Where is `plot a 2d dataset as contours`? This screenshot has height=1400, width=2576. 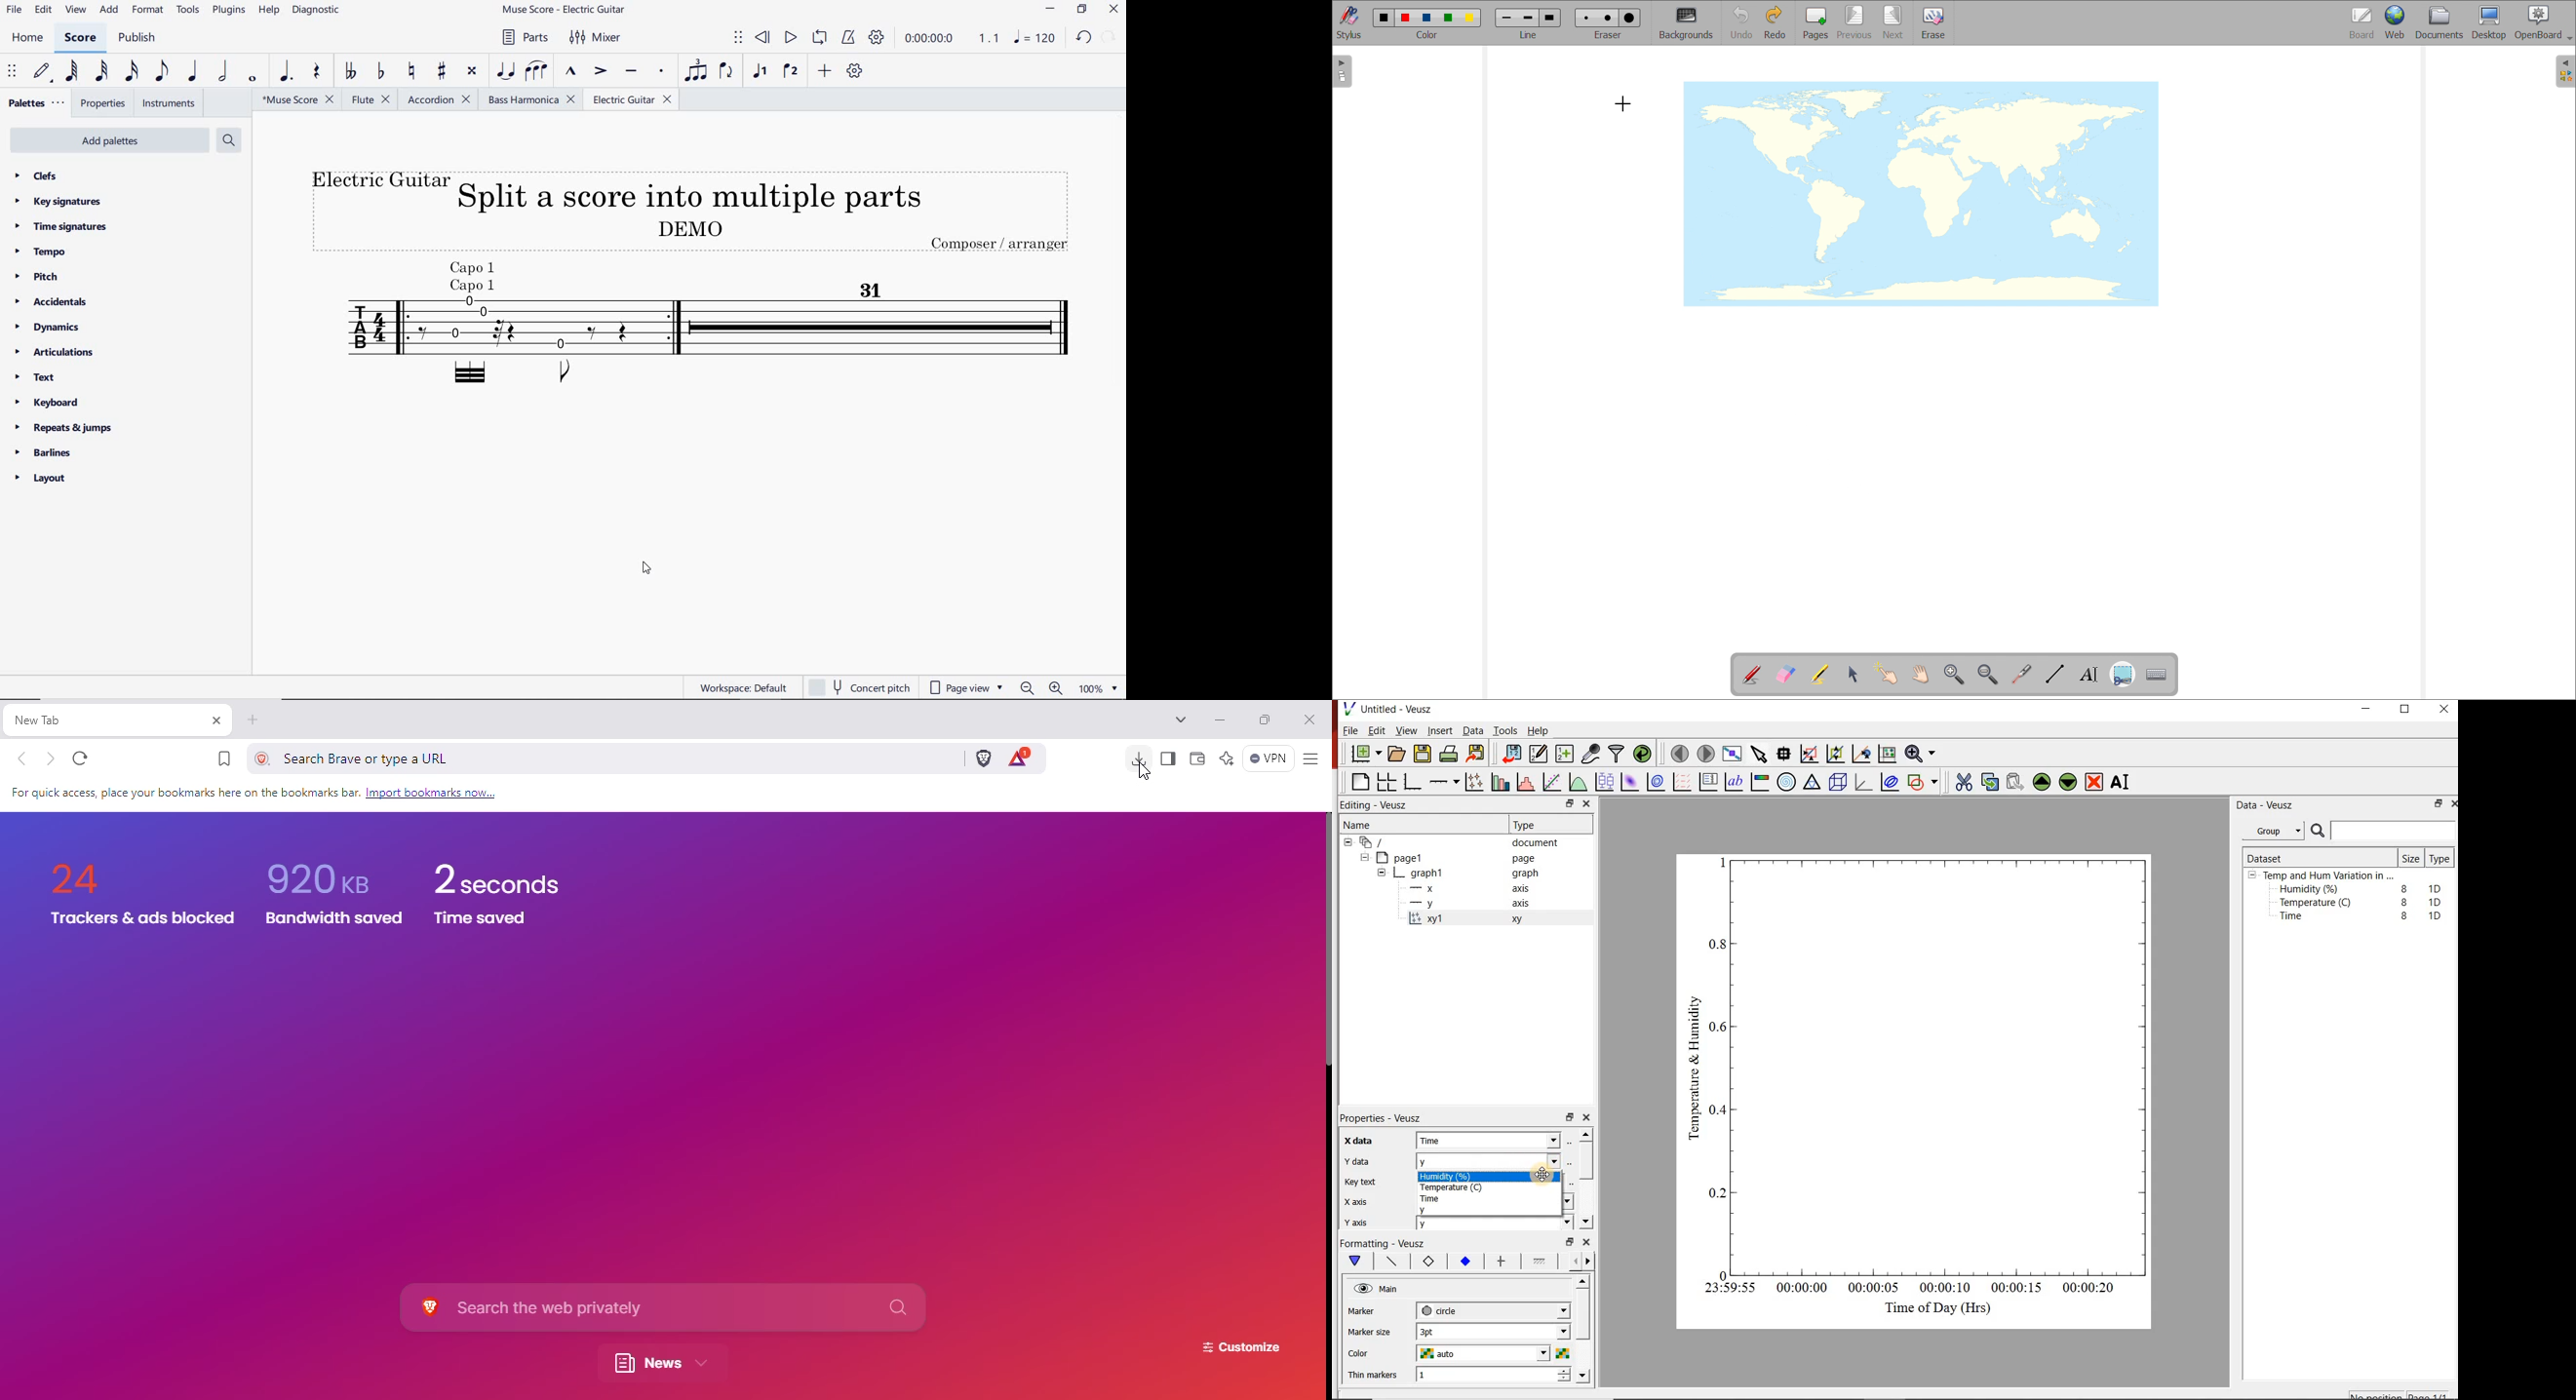 plot a 2d dataset as contours is located at coordinates (1659, 782).